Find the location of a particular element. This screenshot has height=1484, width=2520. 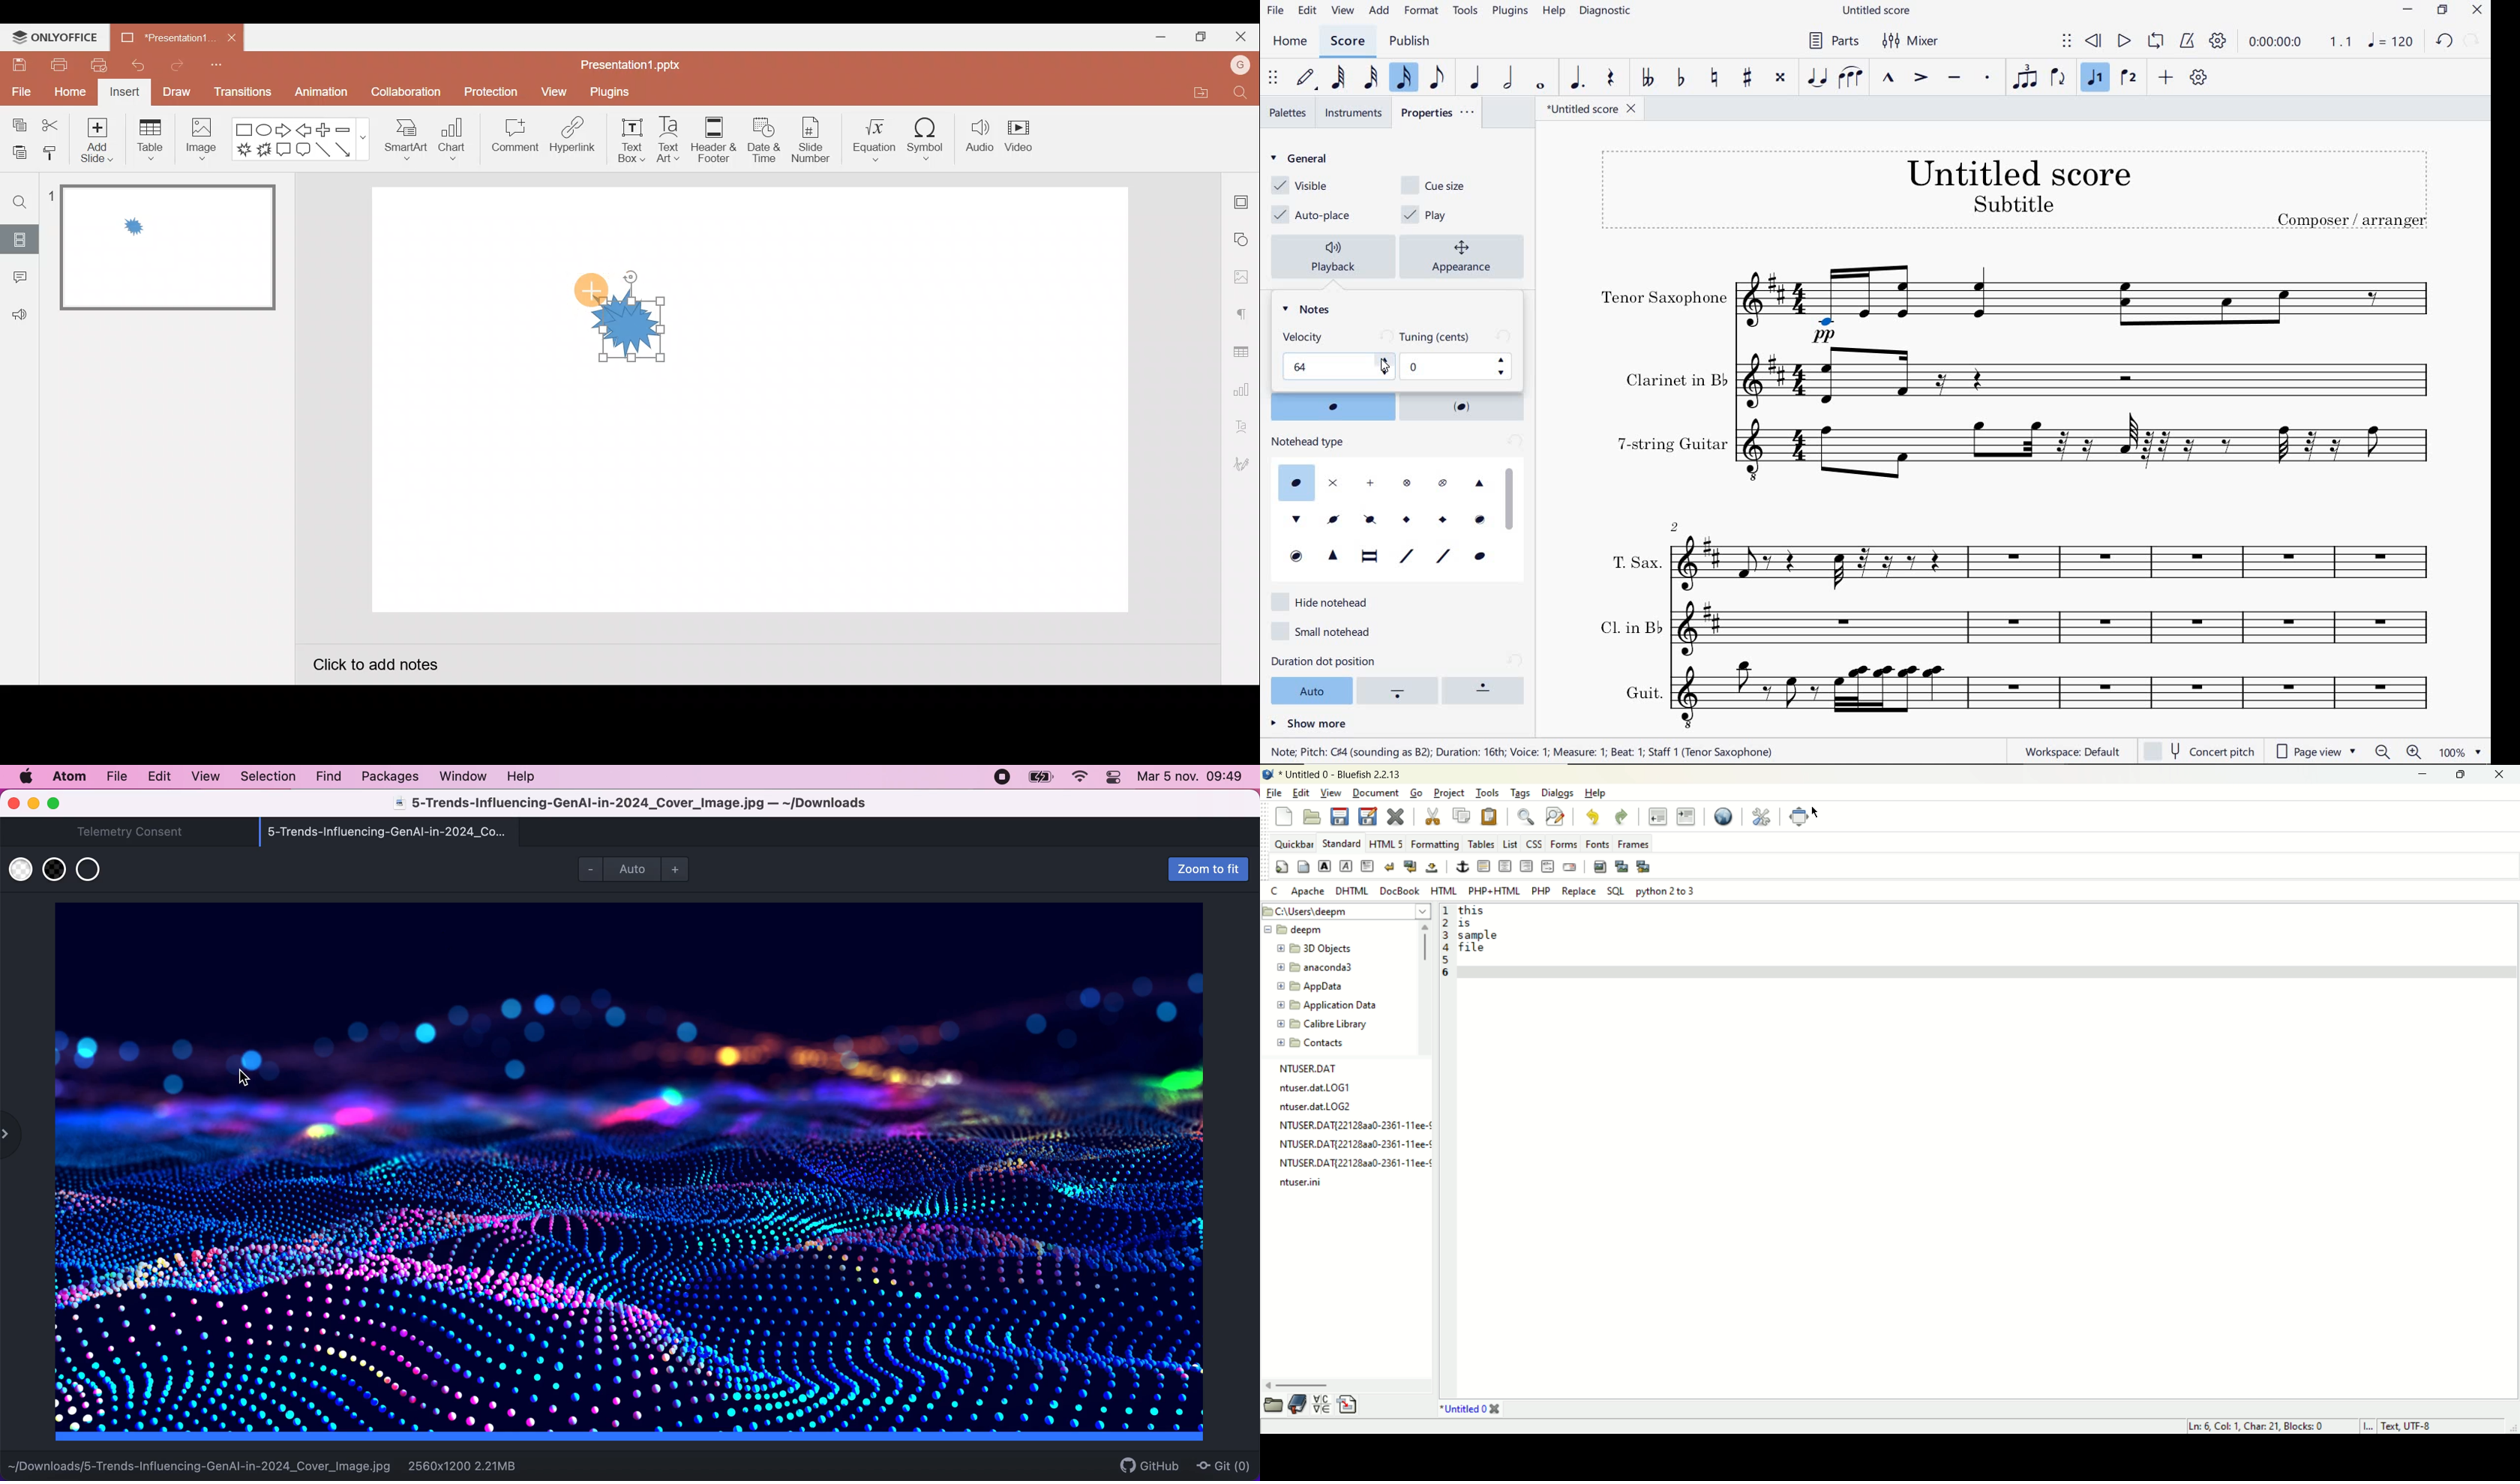

unindent is located at coordinates (1655, 817).